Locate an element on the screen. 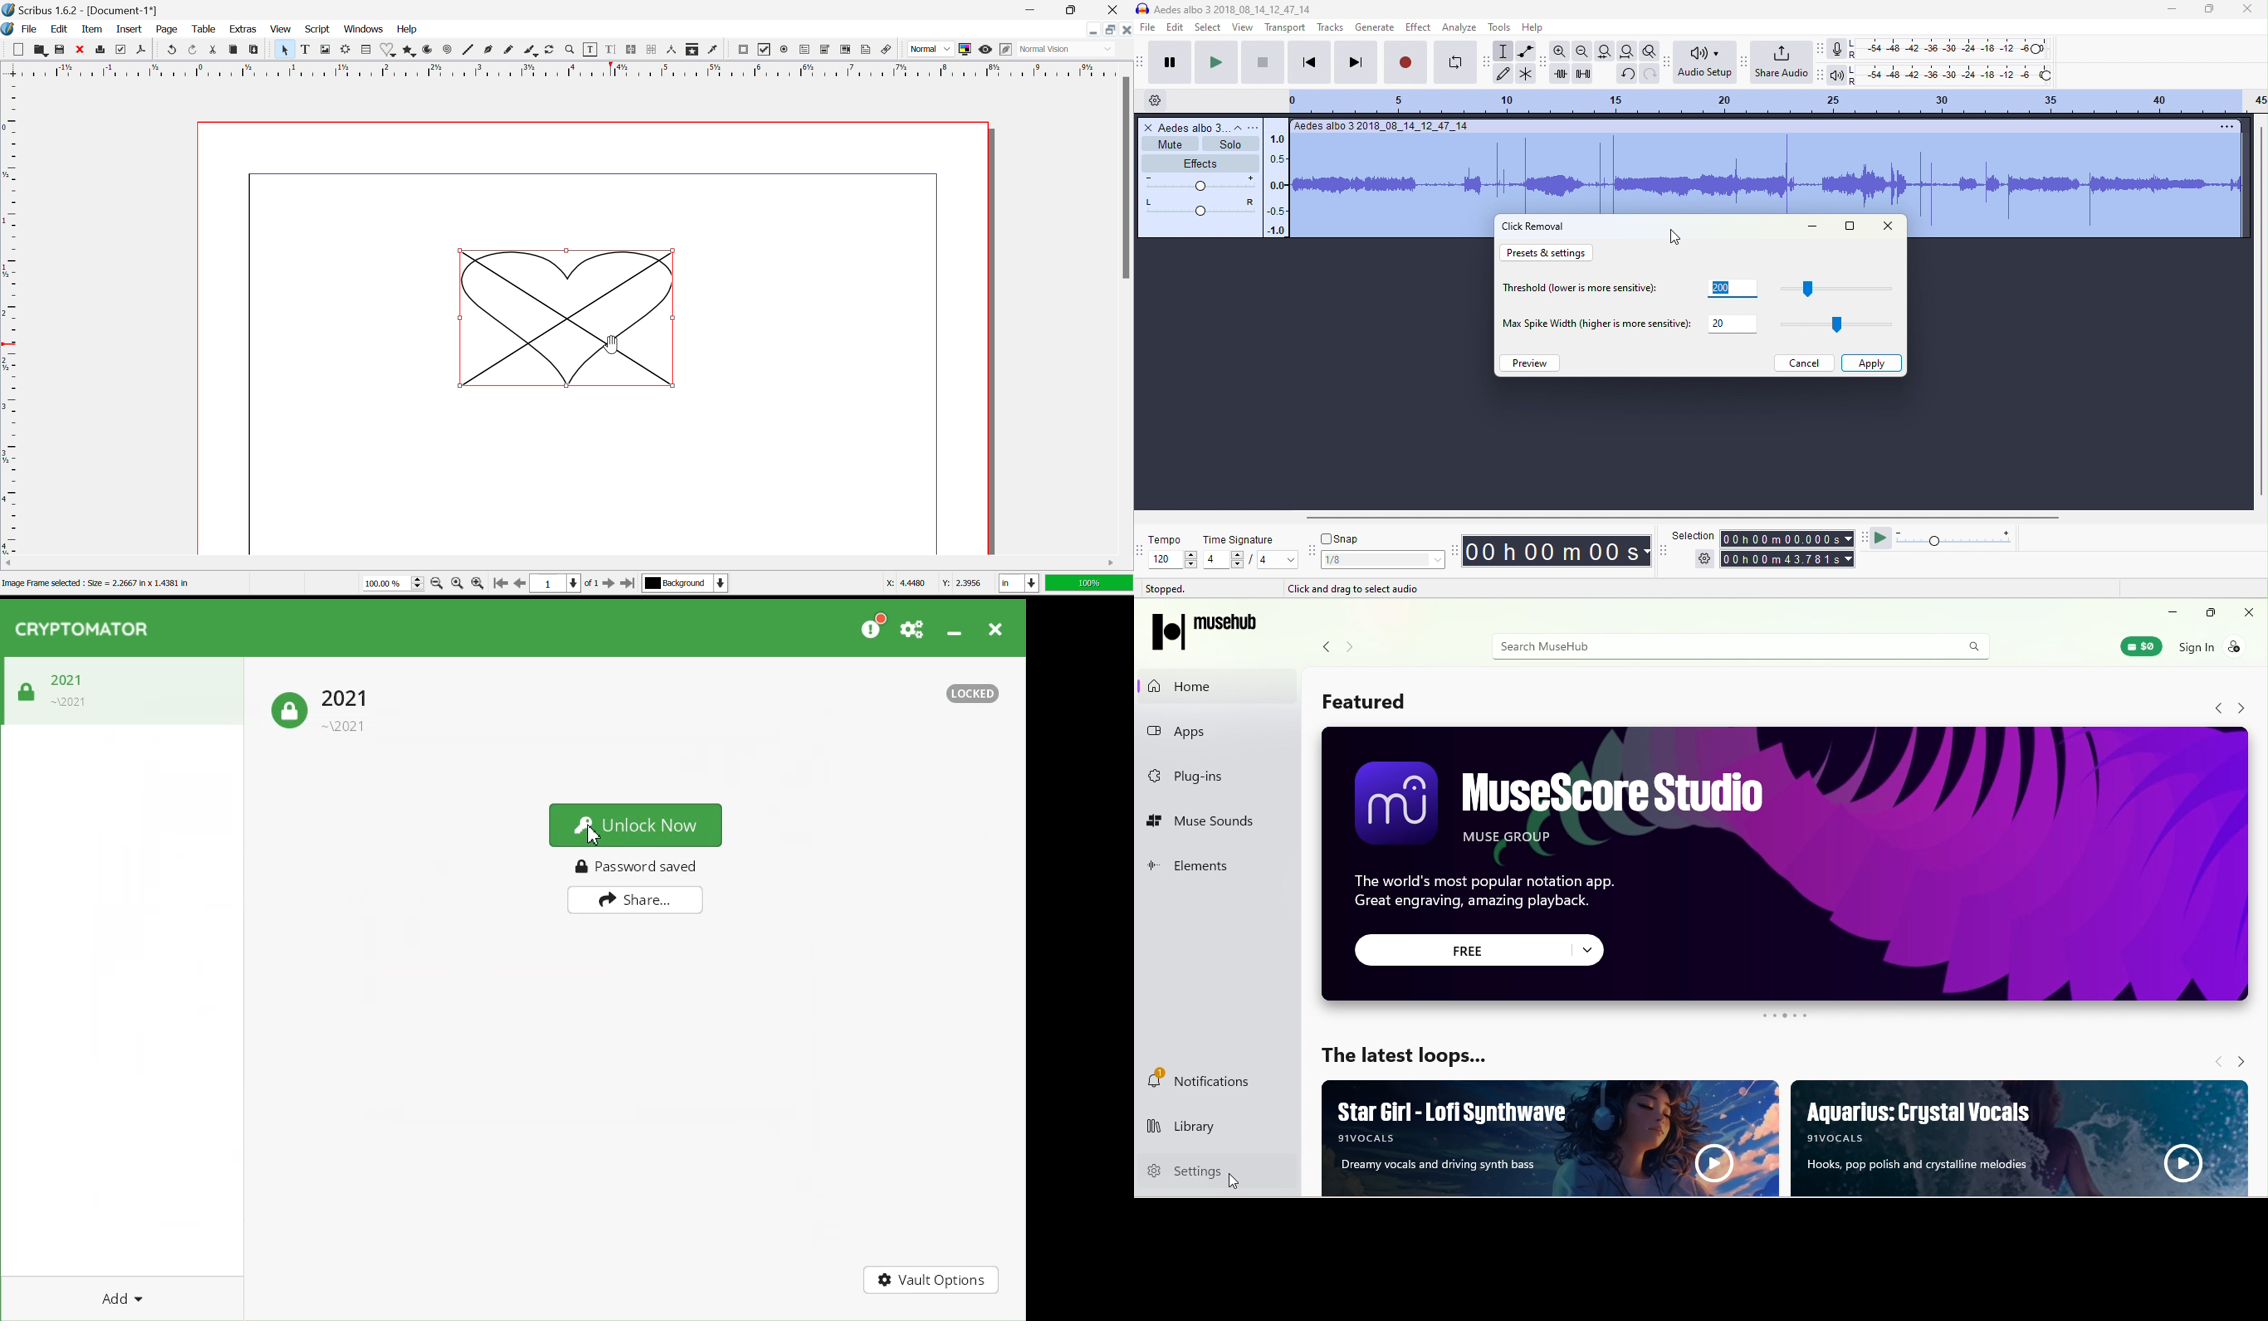 The image size is (2268, 1344). tracks is located at coordinates (1330, 28).